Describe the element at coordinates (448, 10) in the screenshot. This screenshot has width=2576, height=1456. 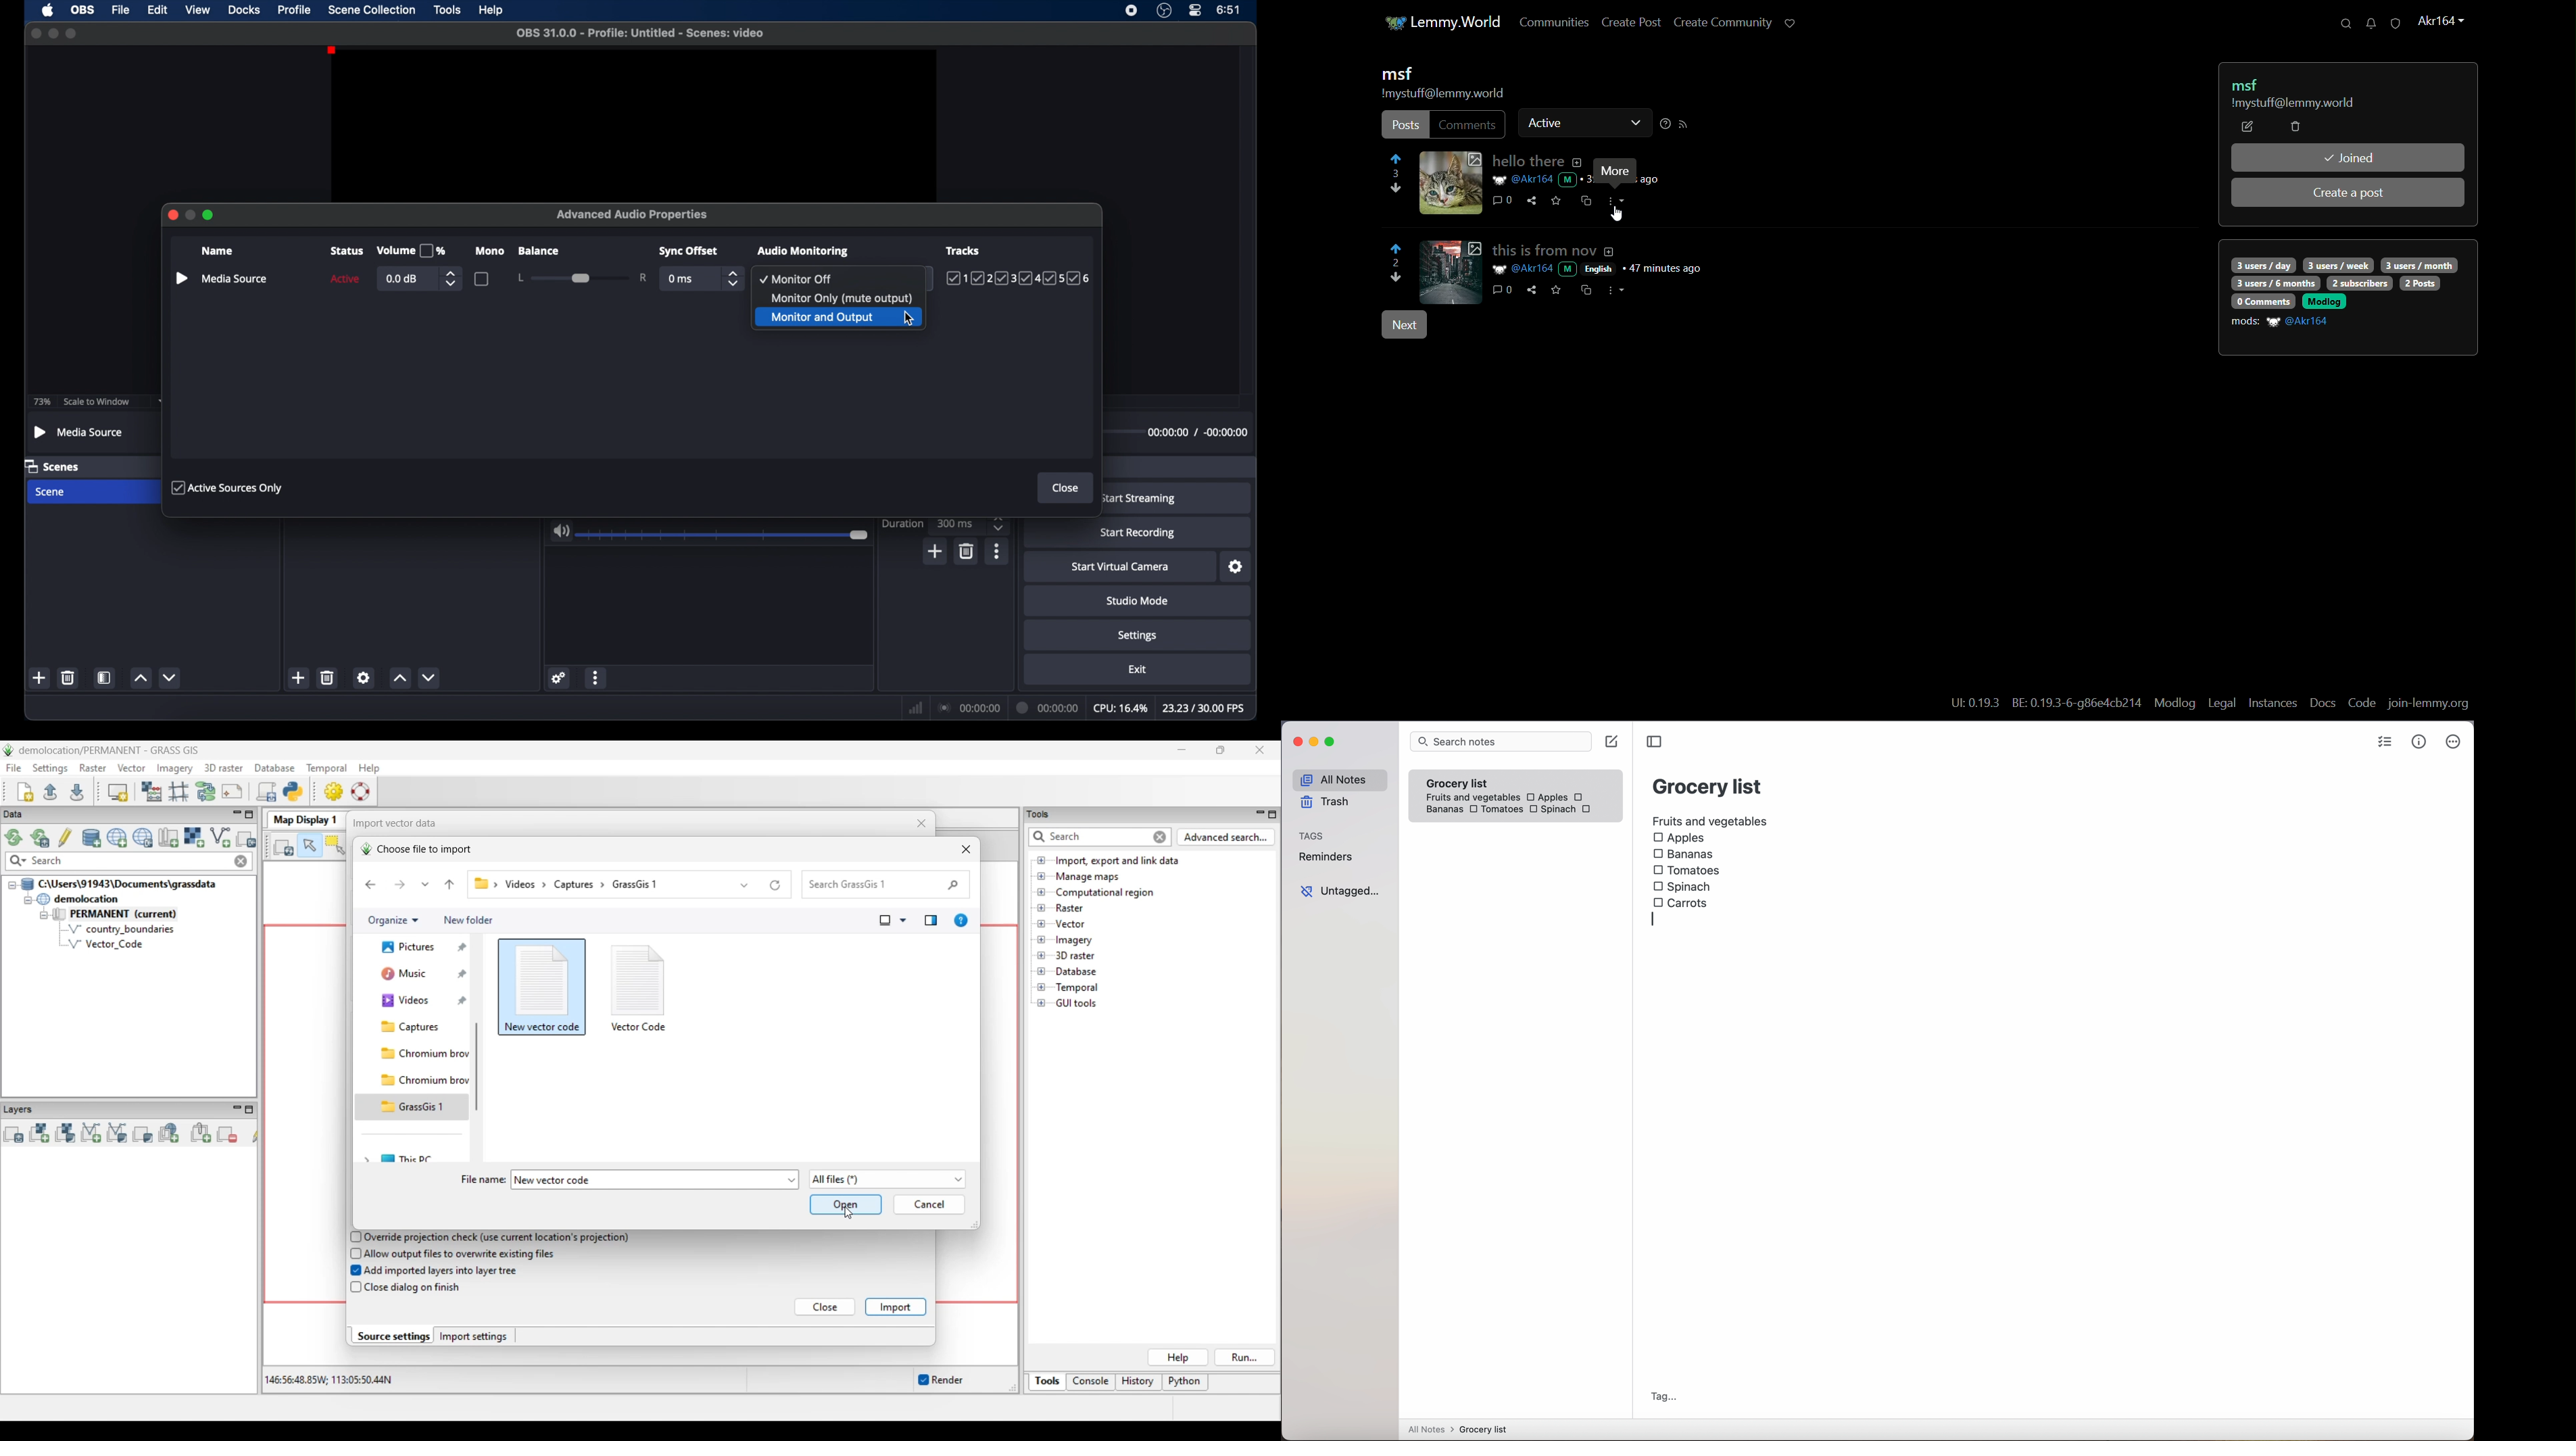
I see `tools` at that location.